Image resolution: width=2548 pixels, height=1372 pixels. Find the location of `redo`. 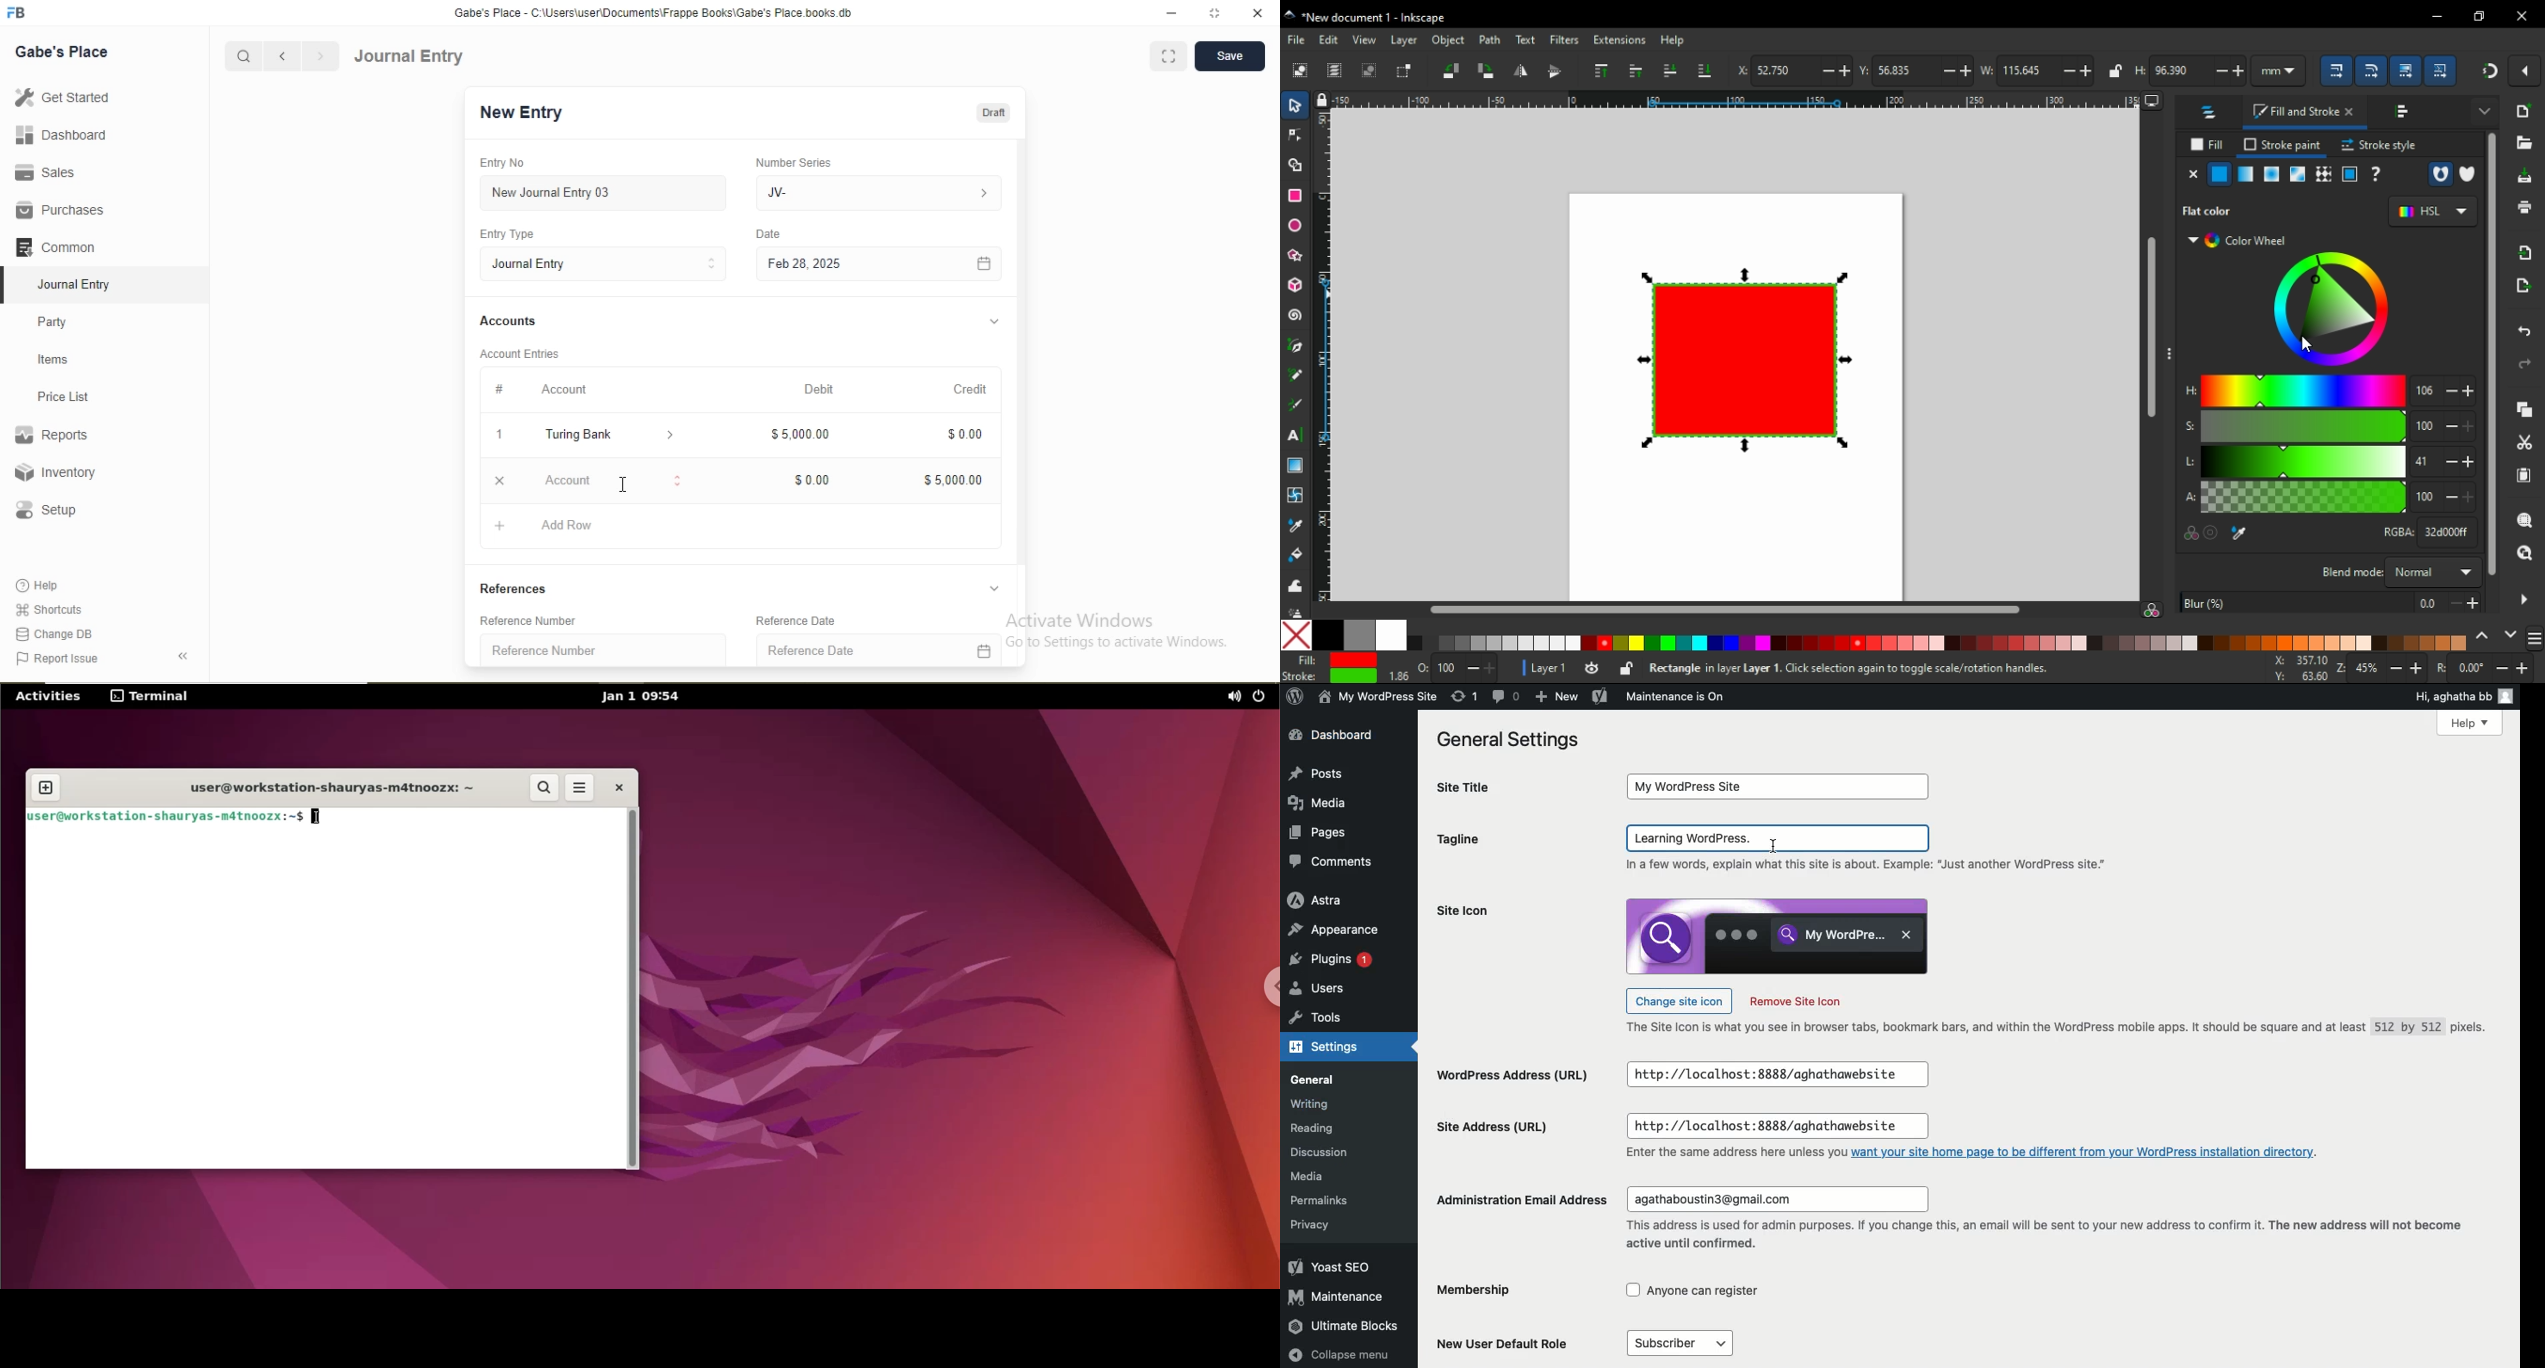

redo is located at coordinates (2525, 364).